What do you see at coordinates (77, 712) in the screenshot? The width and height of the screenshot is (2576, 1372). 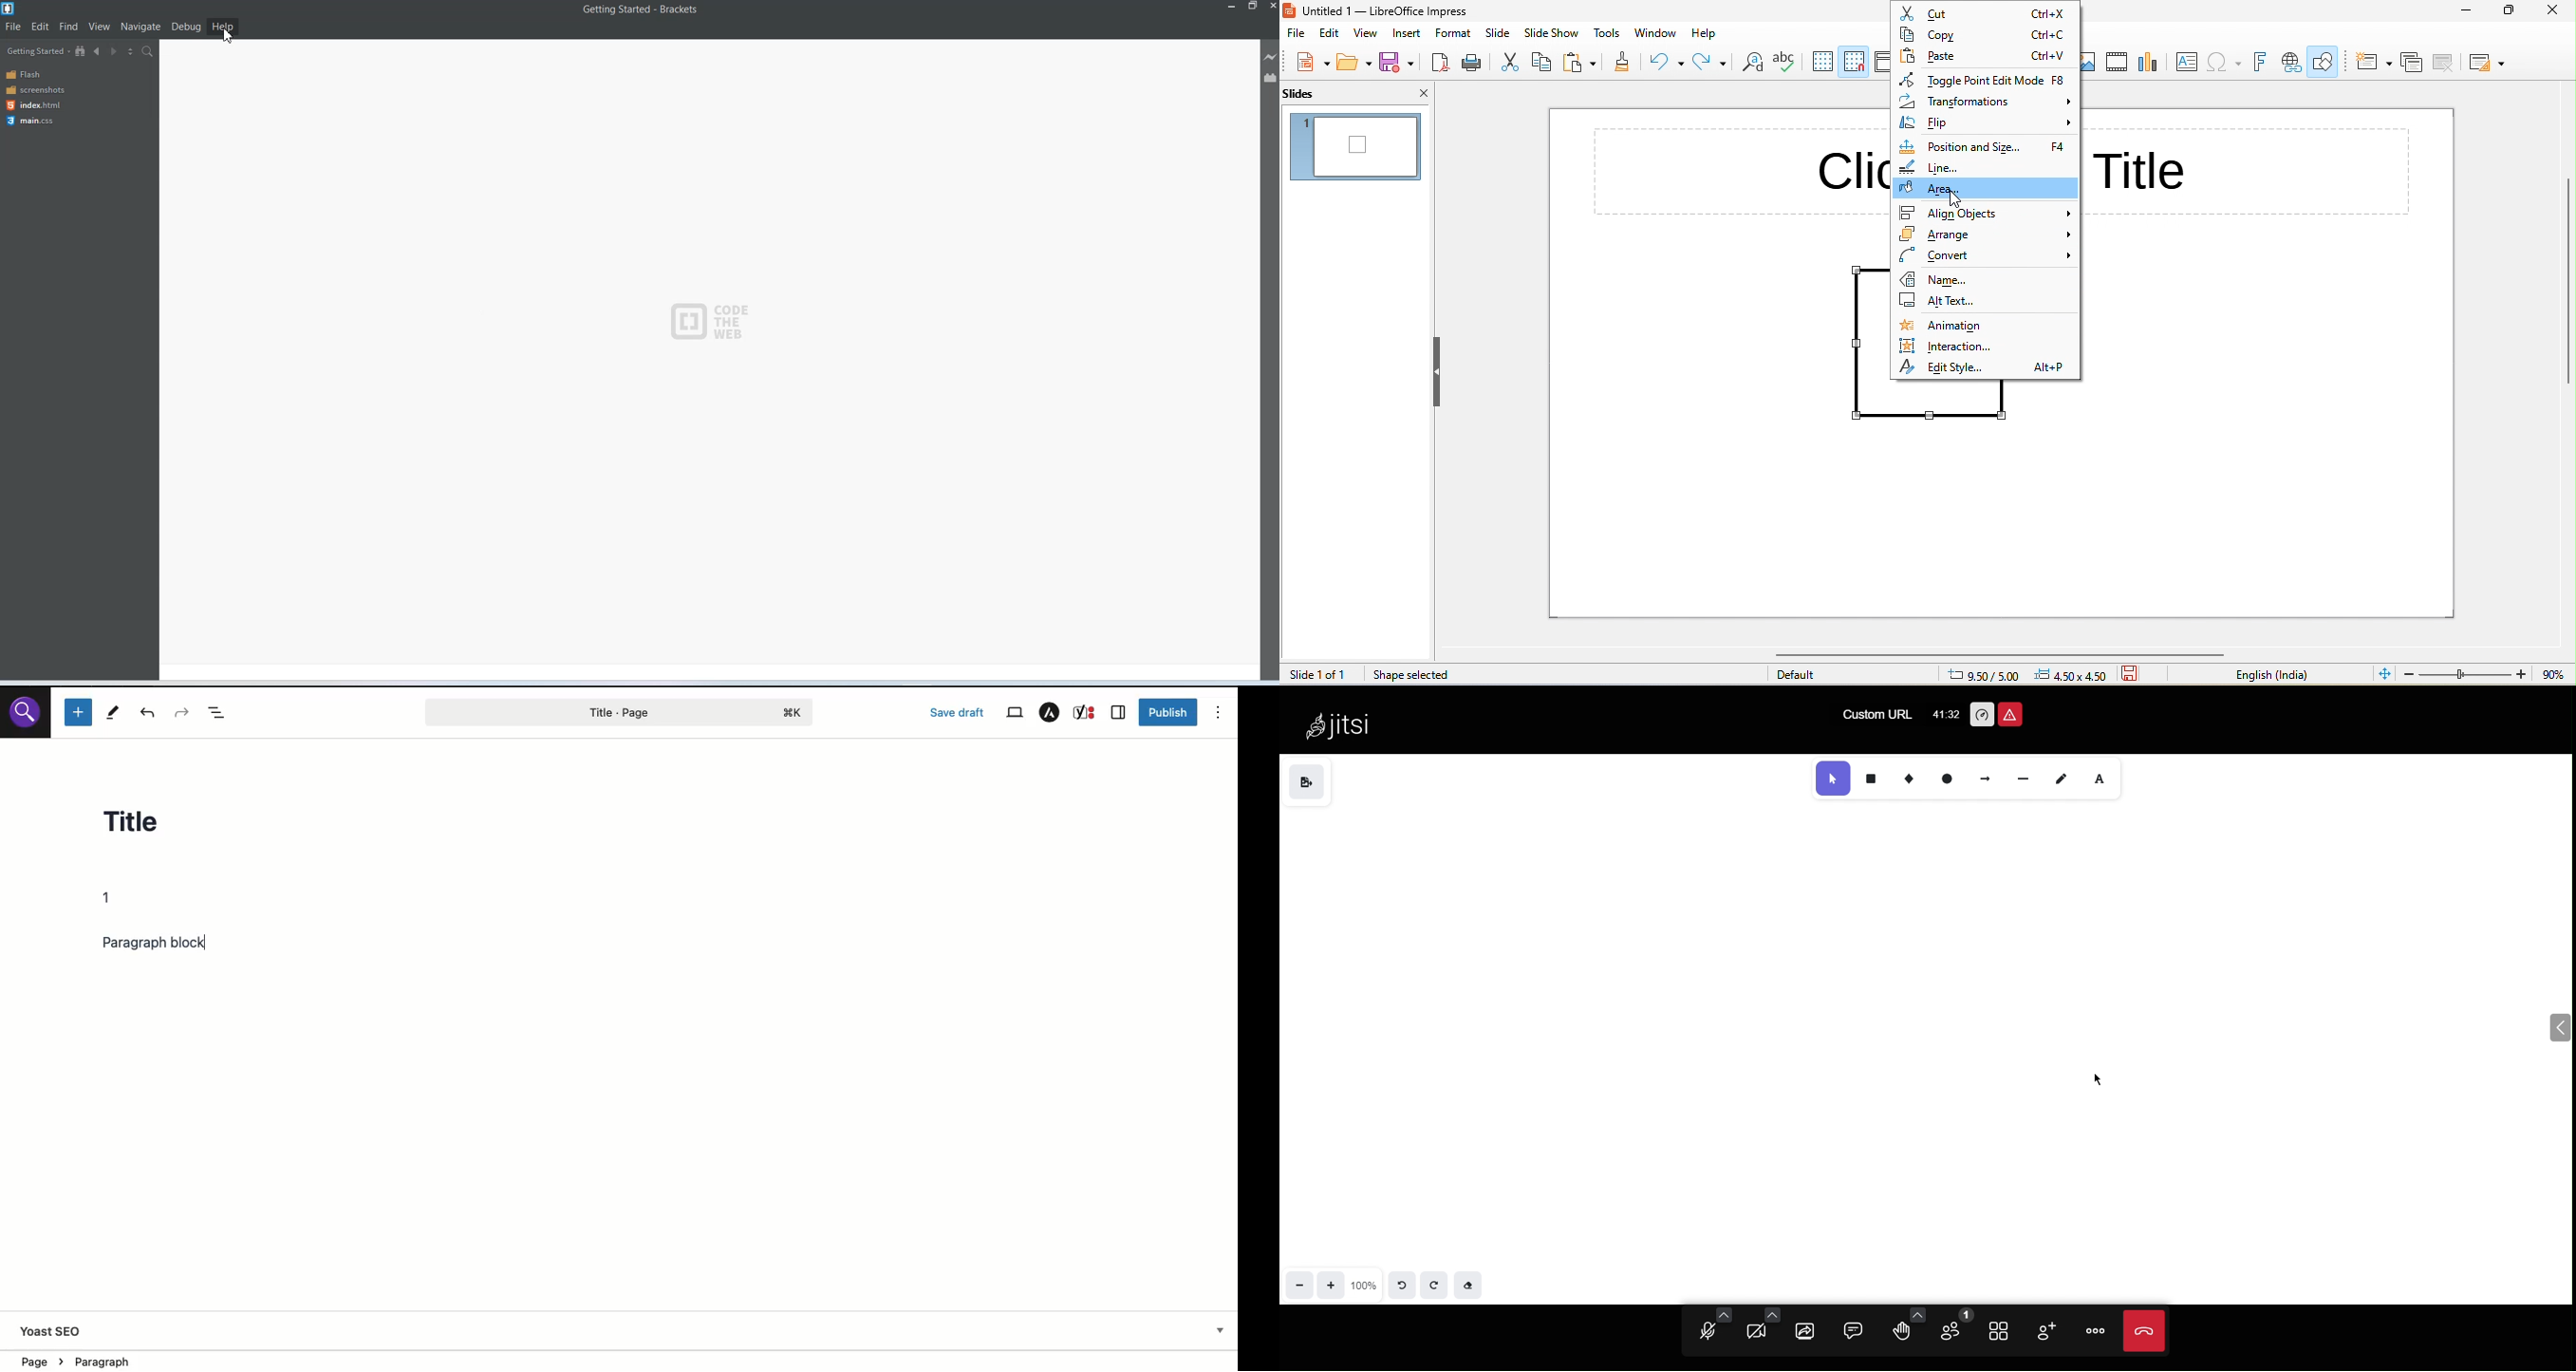 I see `Add block` at bounding box center [77, 712].